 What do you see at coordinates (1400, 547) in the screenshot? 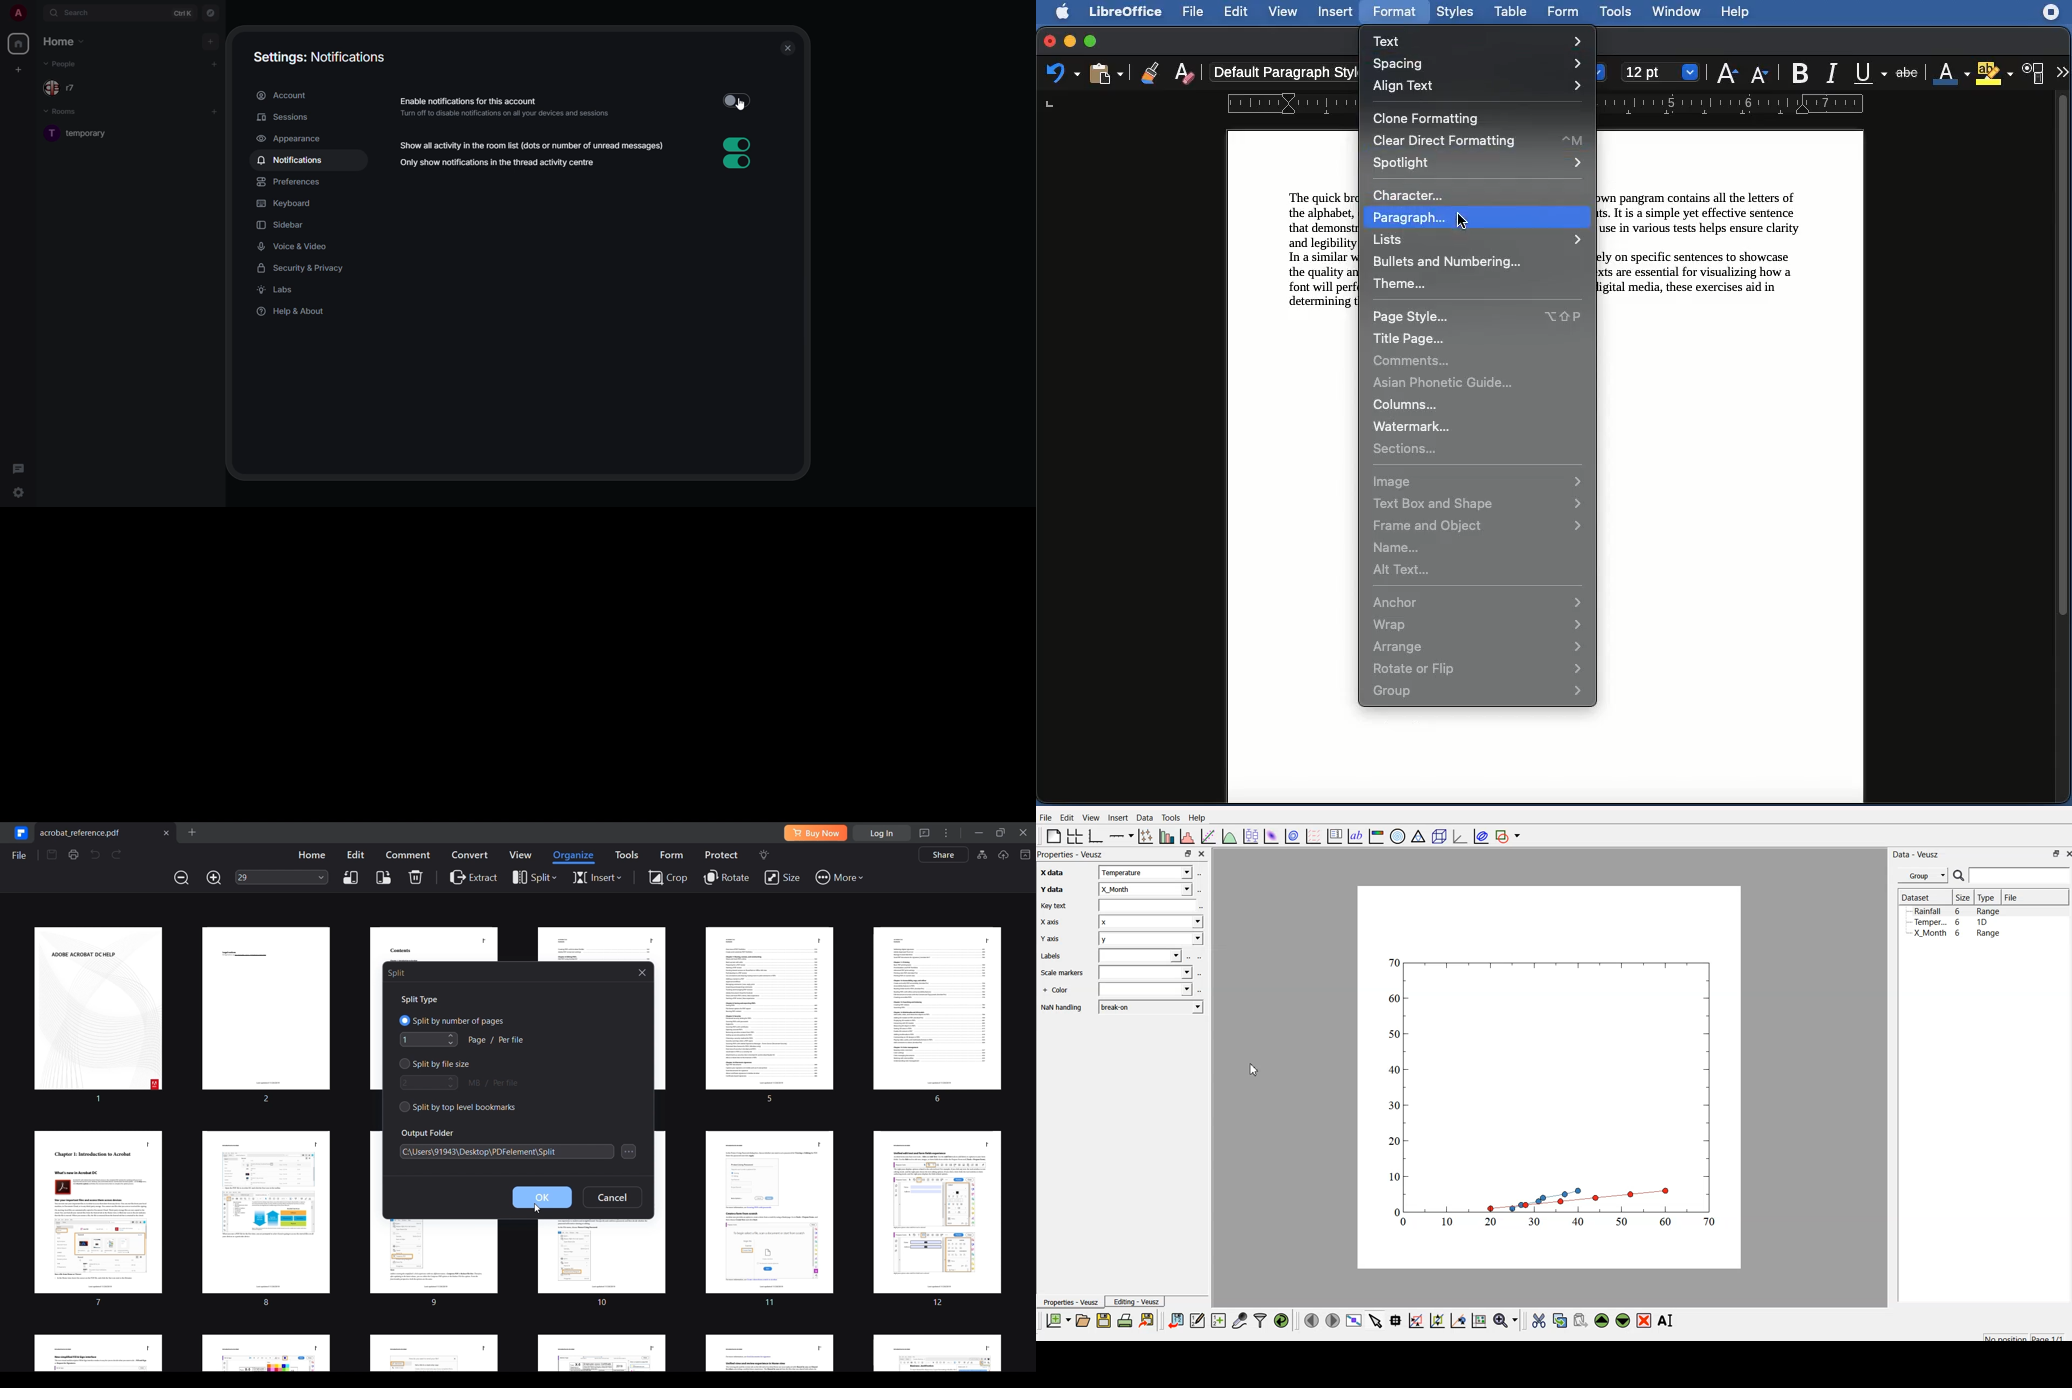
I see `Name` at bounding box center [1400, 547].